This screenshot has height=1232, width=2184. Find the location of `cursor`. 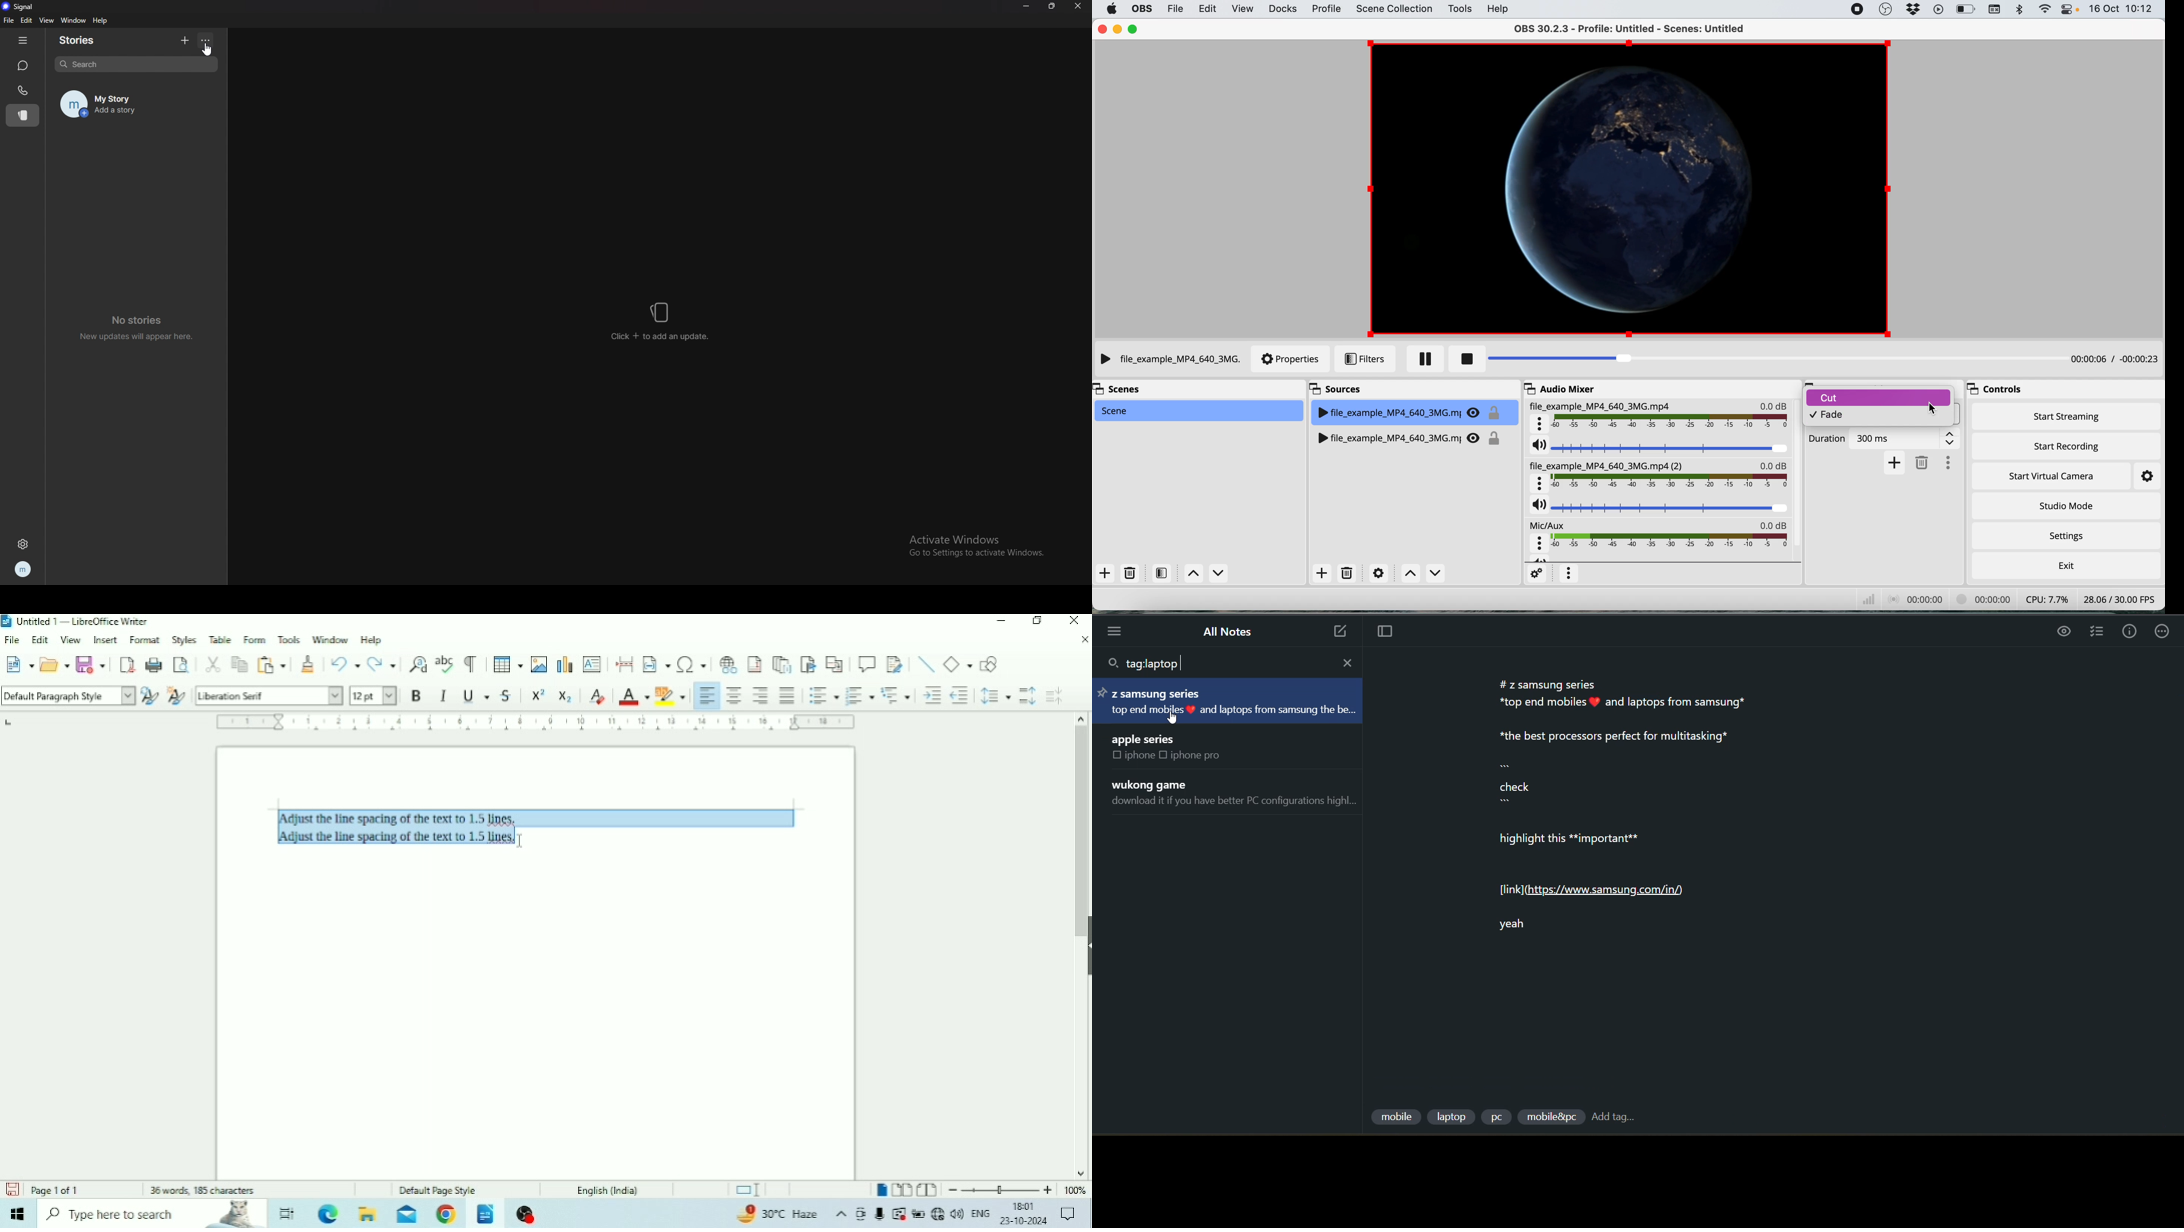

cursor is located at coordinates (1174, 718).